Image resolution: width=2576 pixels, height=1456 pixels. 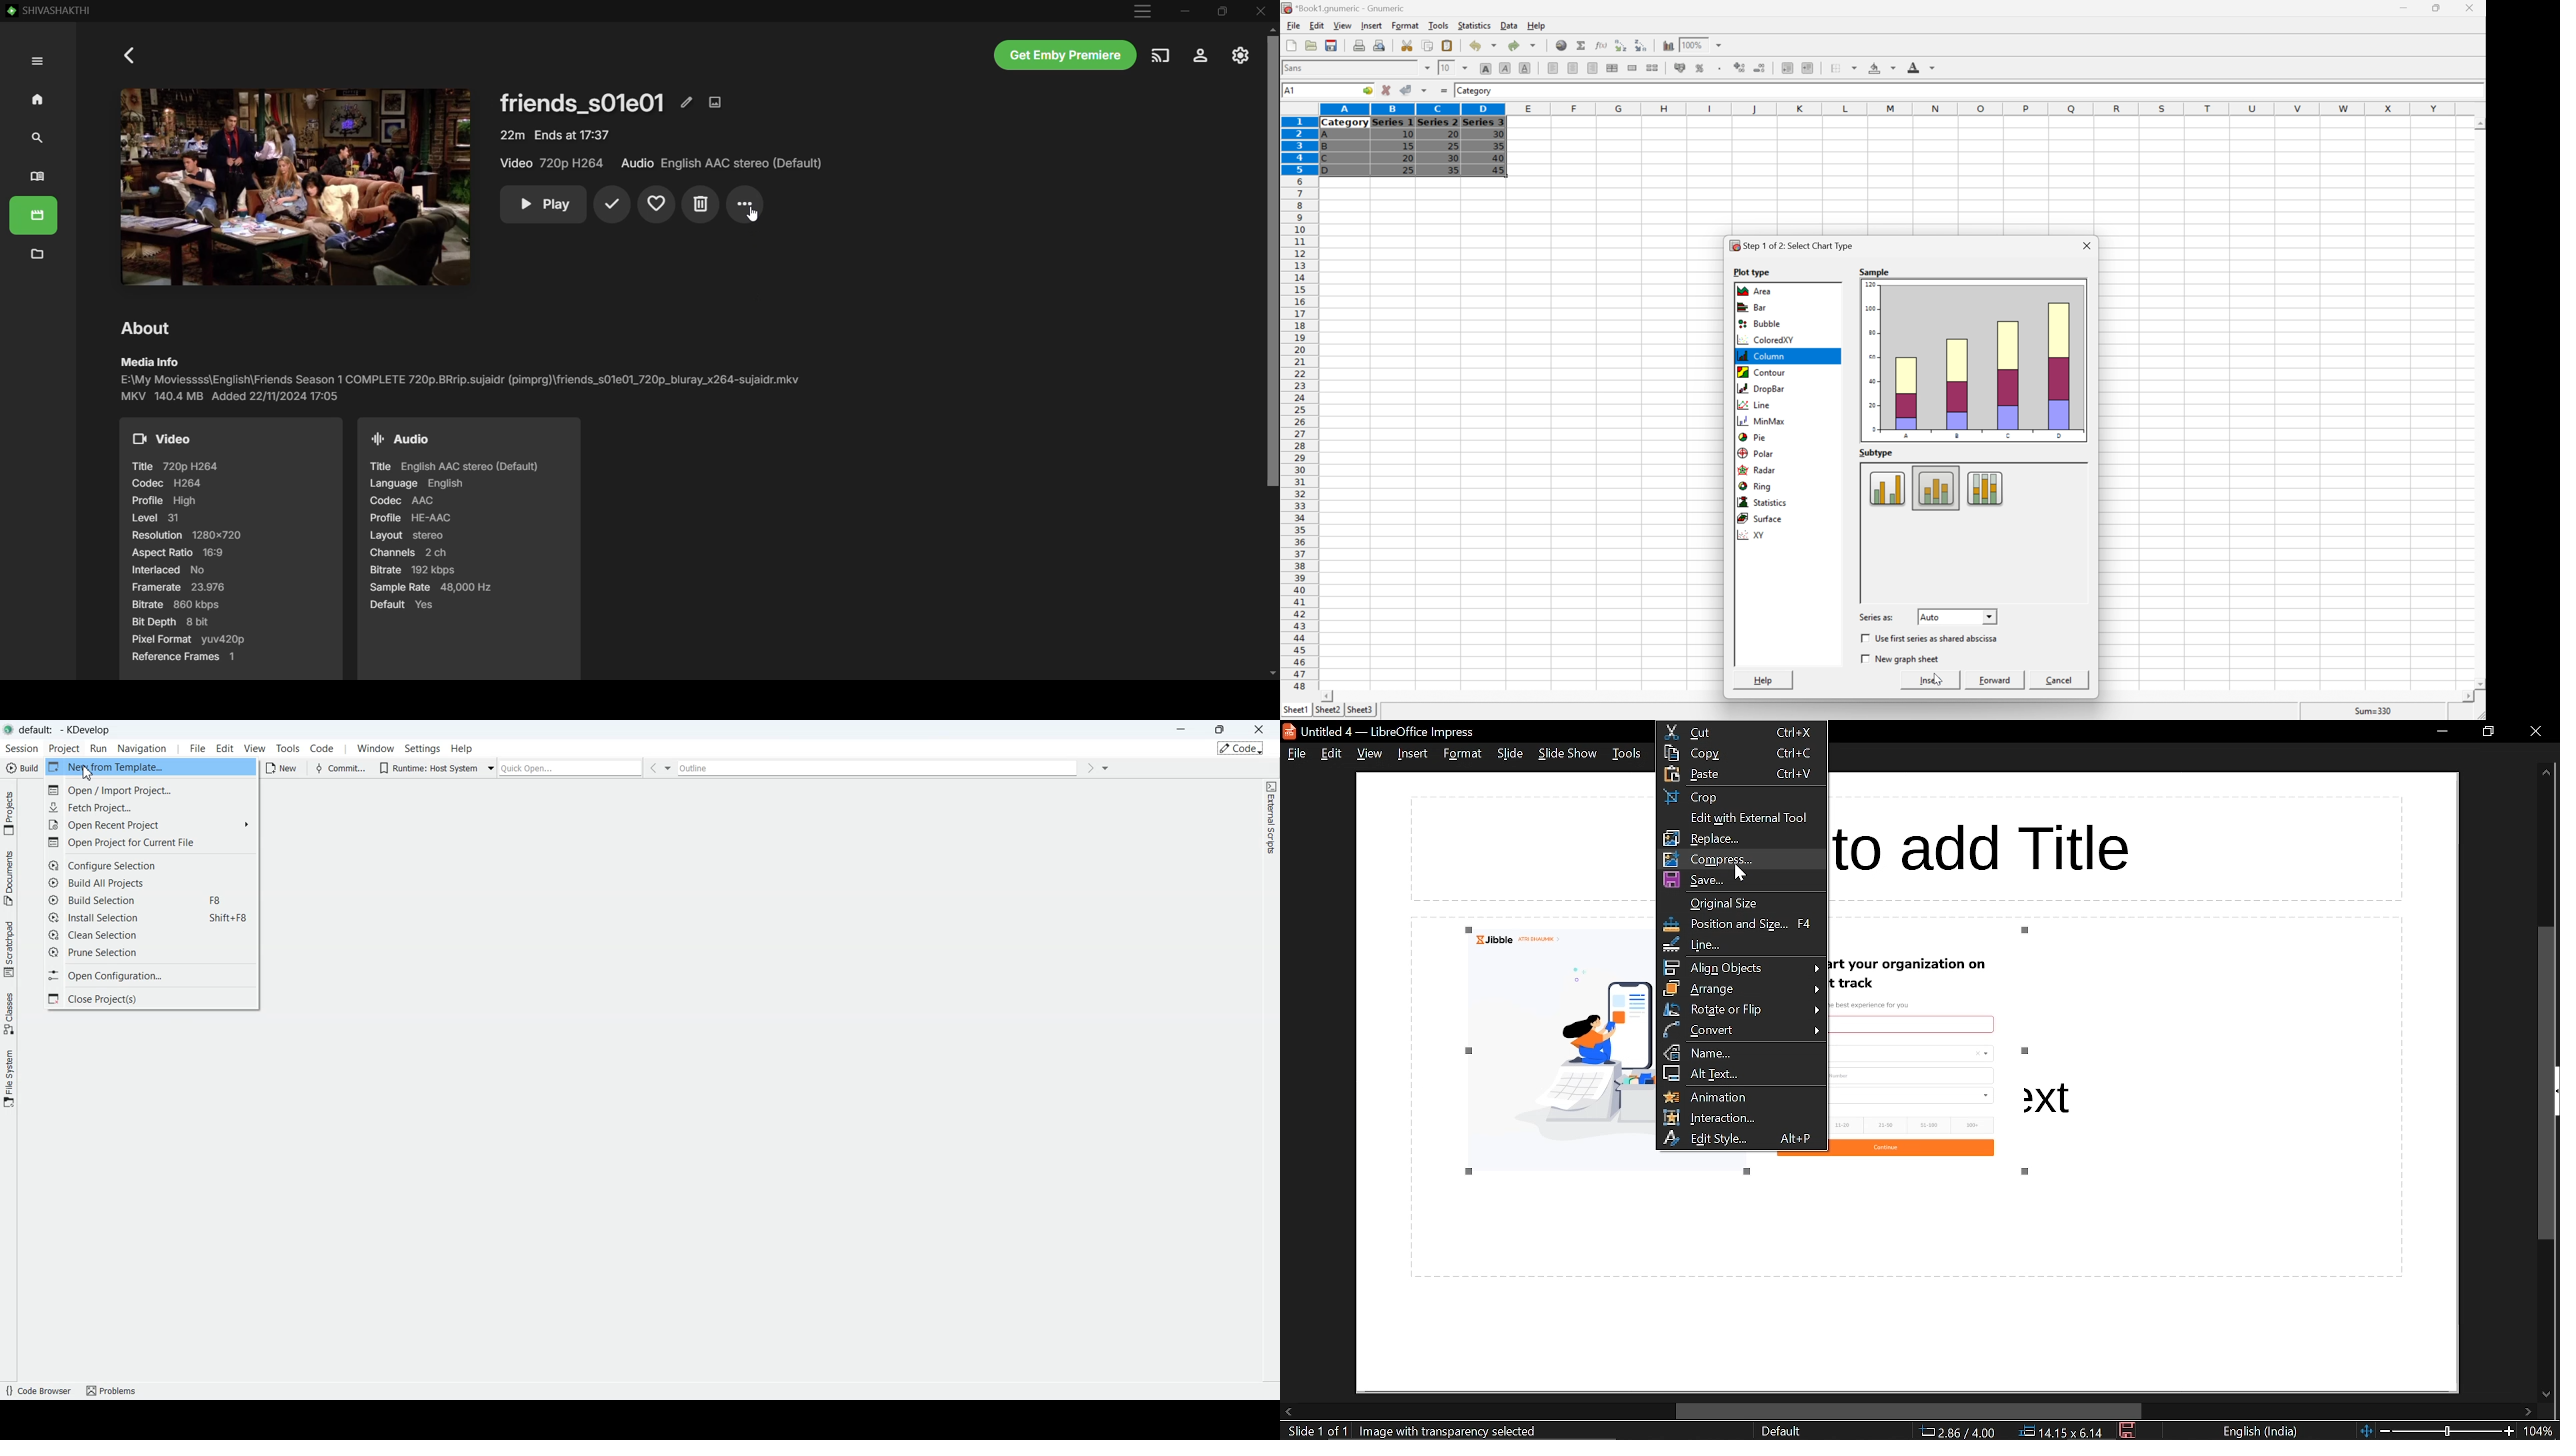 What do you see at coordinates (1846, 67) in the screenshot?
I see `Borders` at bounding box center [1846, 67].